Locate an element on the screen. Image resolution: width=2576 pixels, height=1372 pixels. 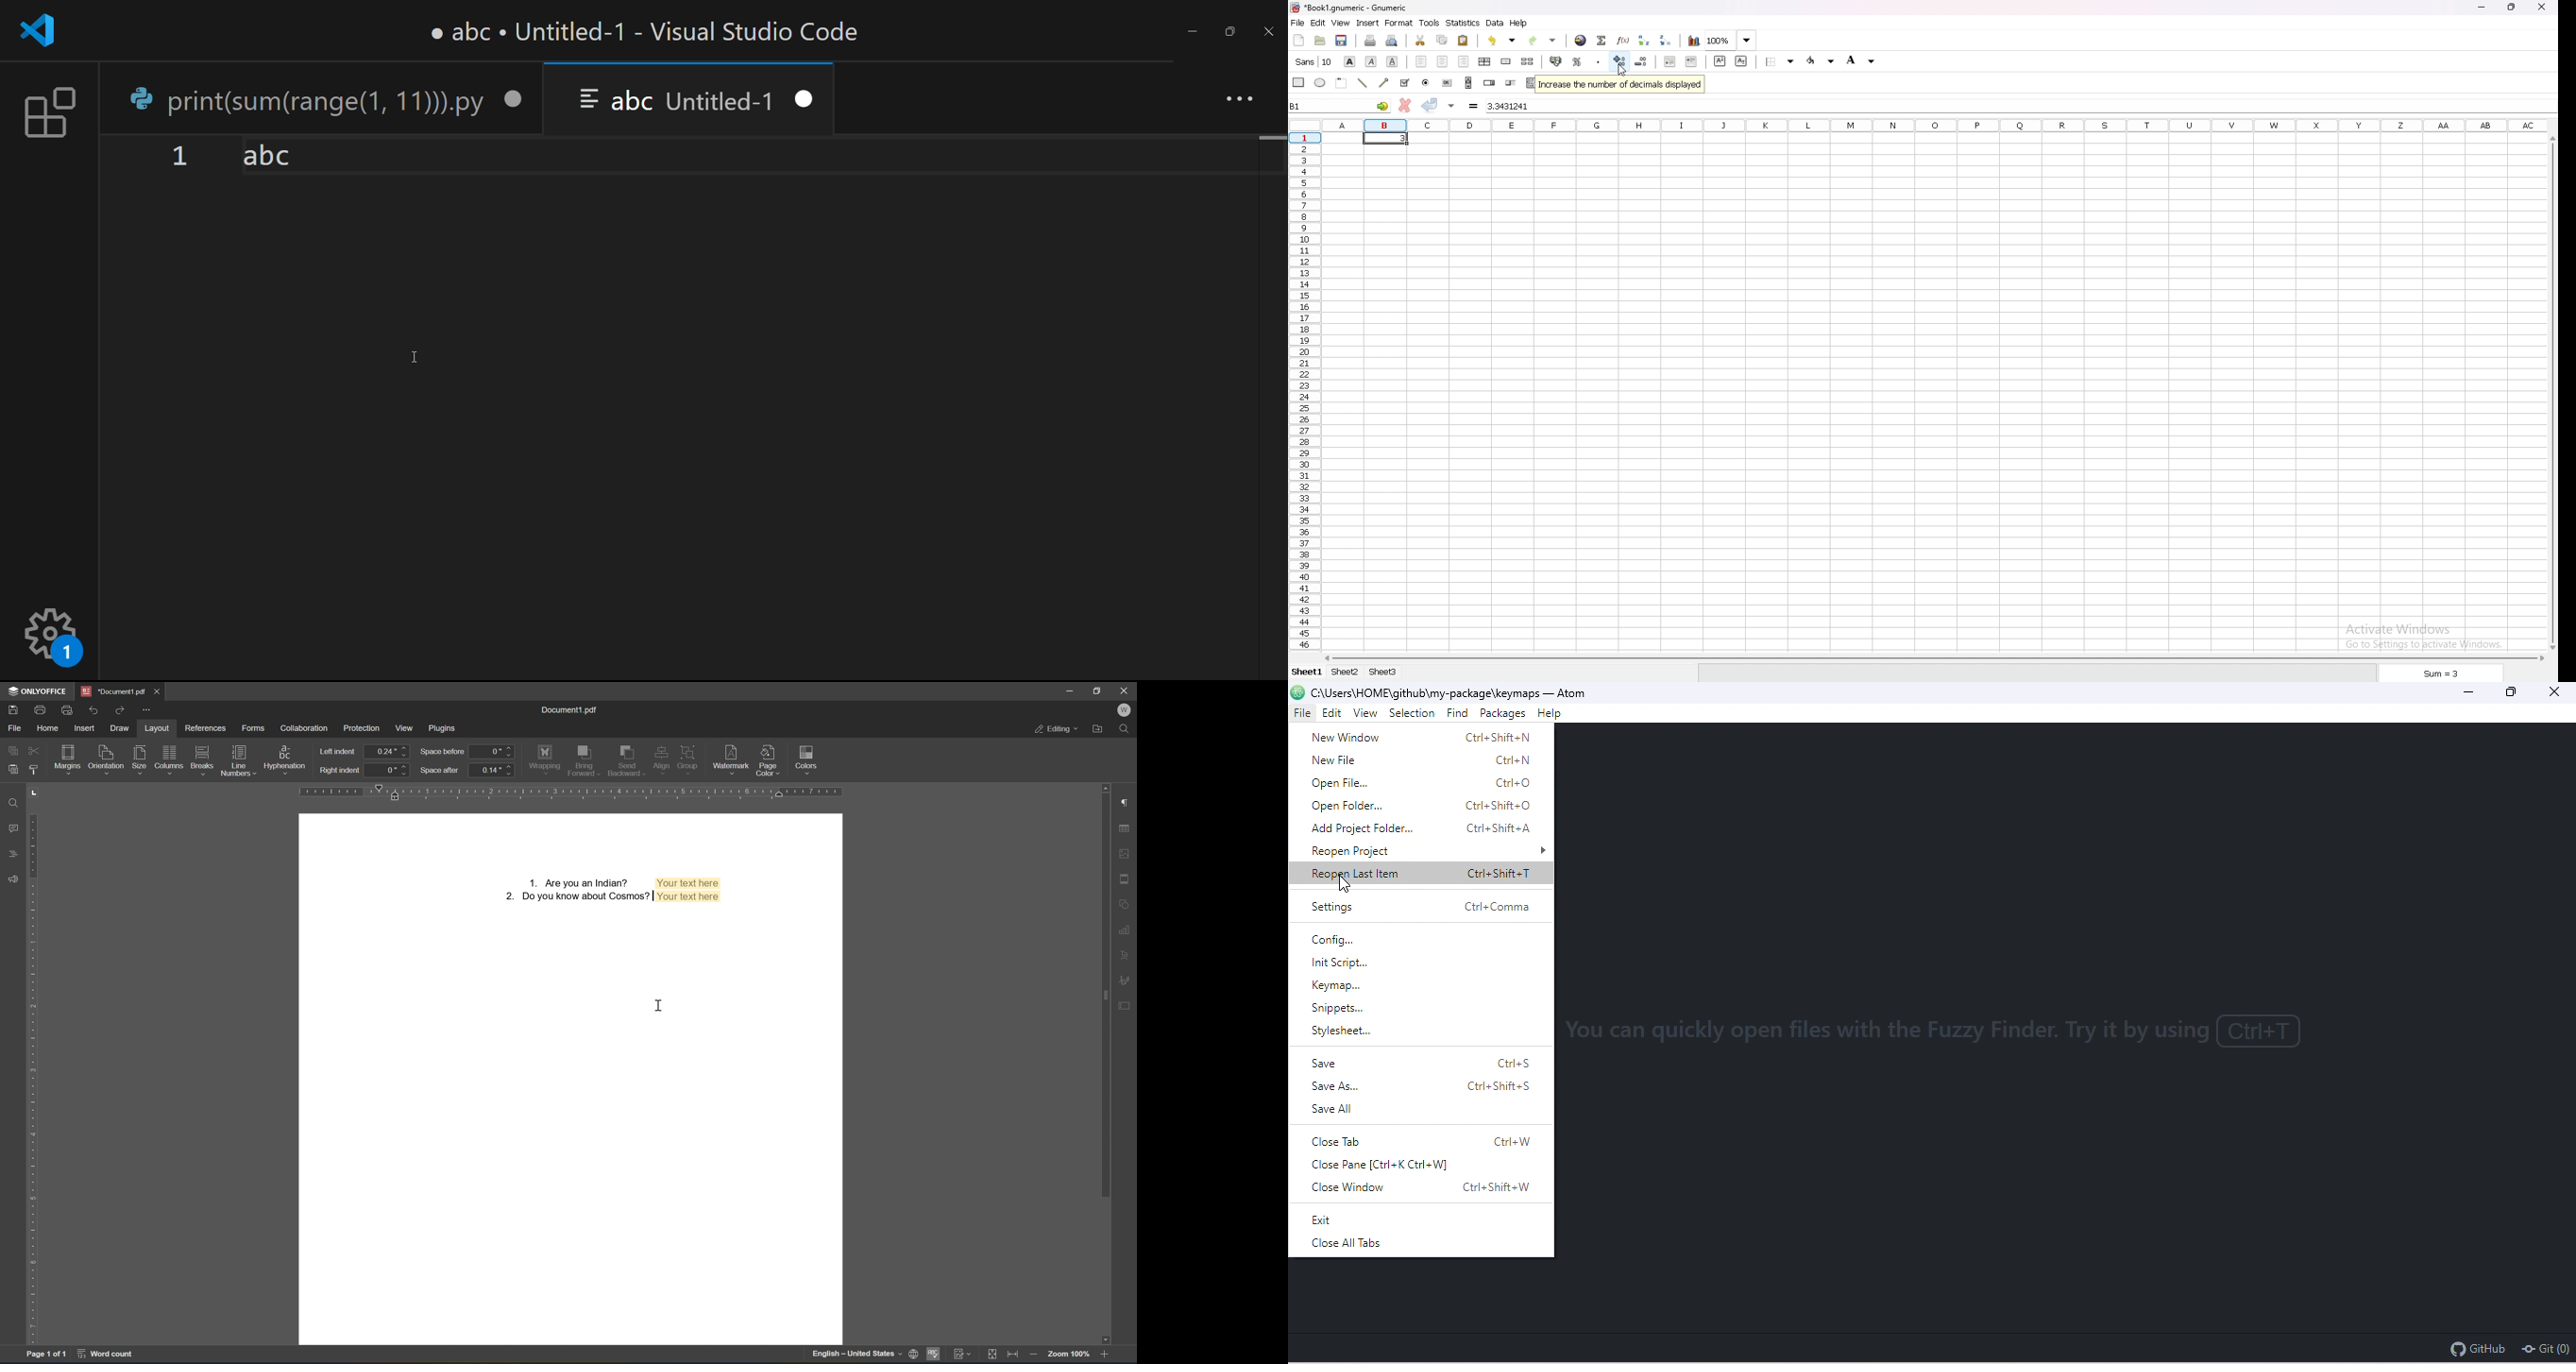
thousand separator is located at coordinates (1597, 61).